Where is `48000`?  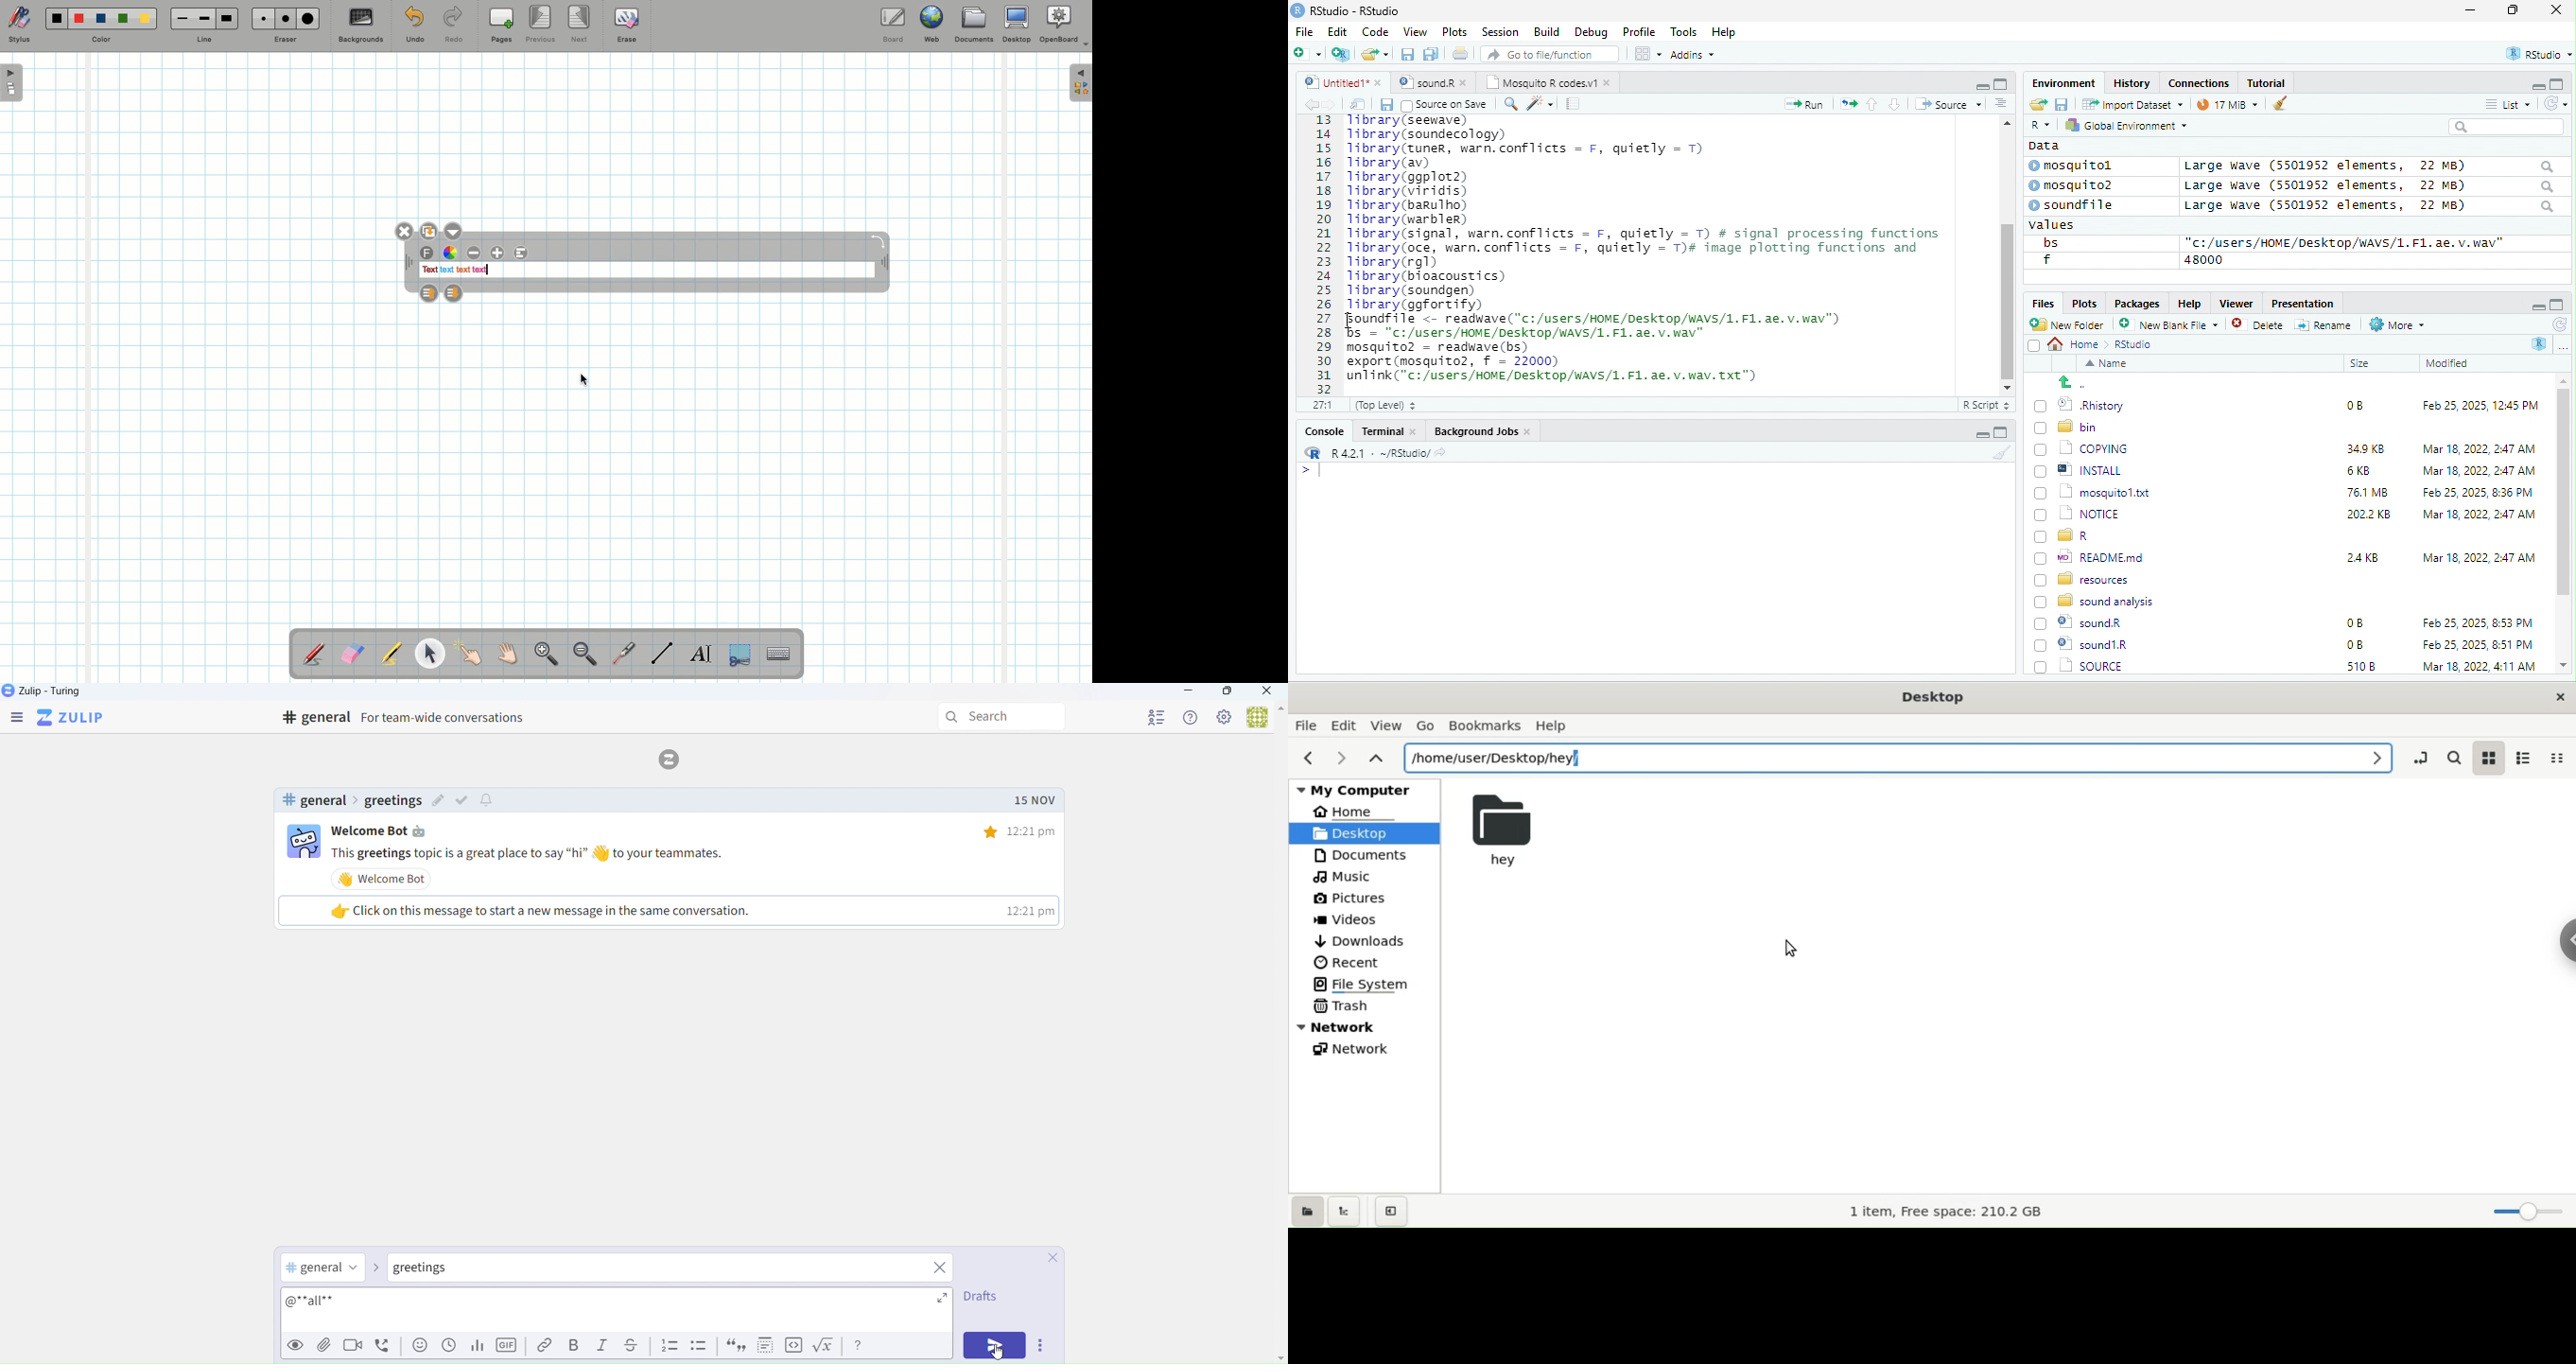
48000 is located at coordinates (2204, 259).